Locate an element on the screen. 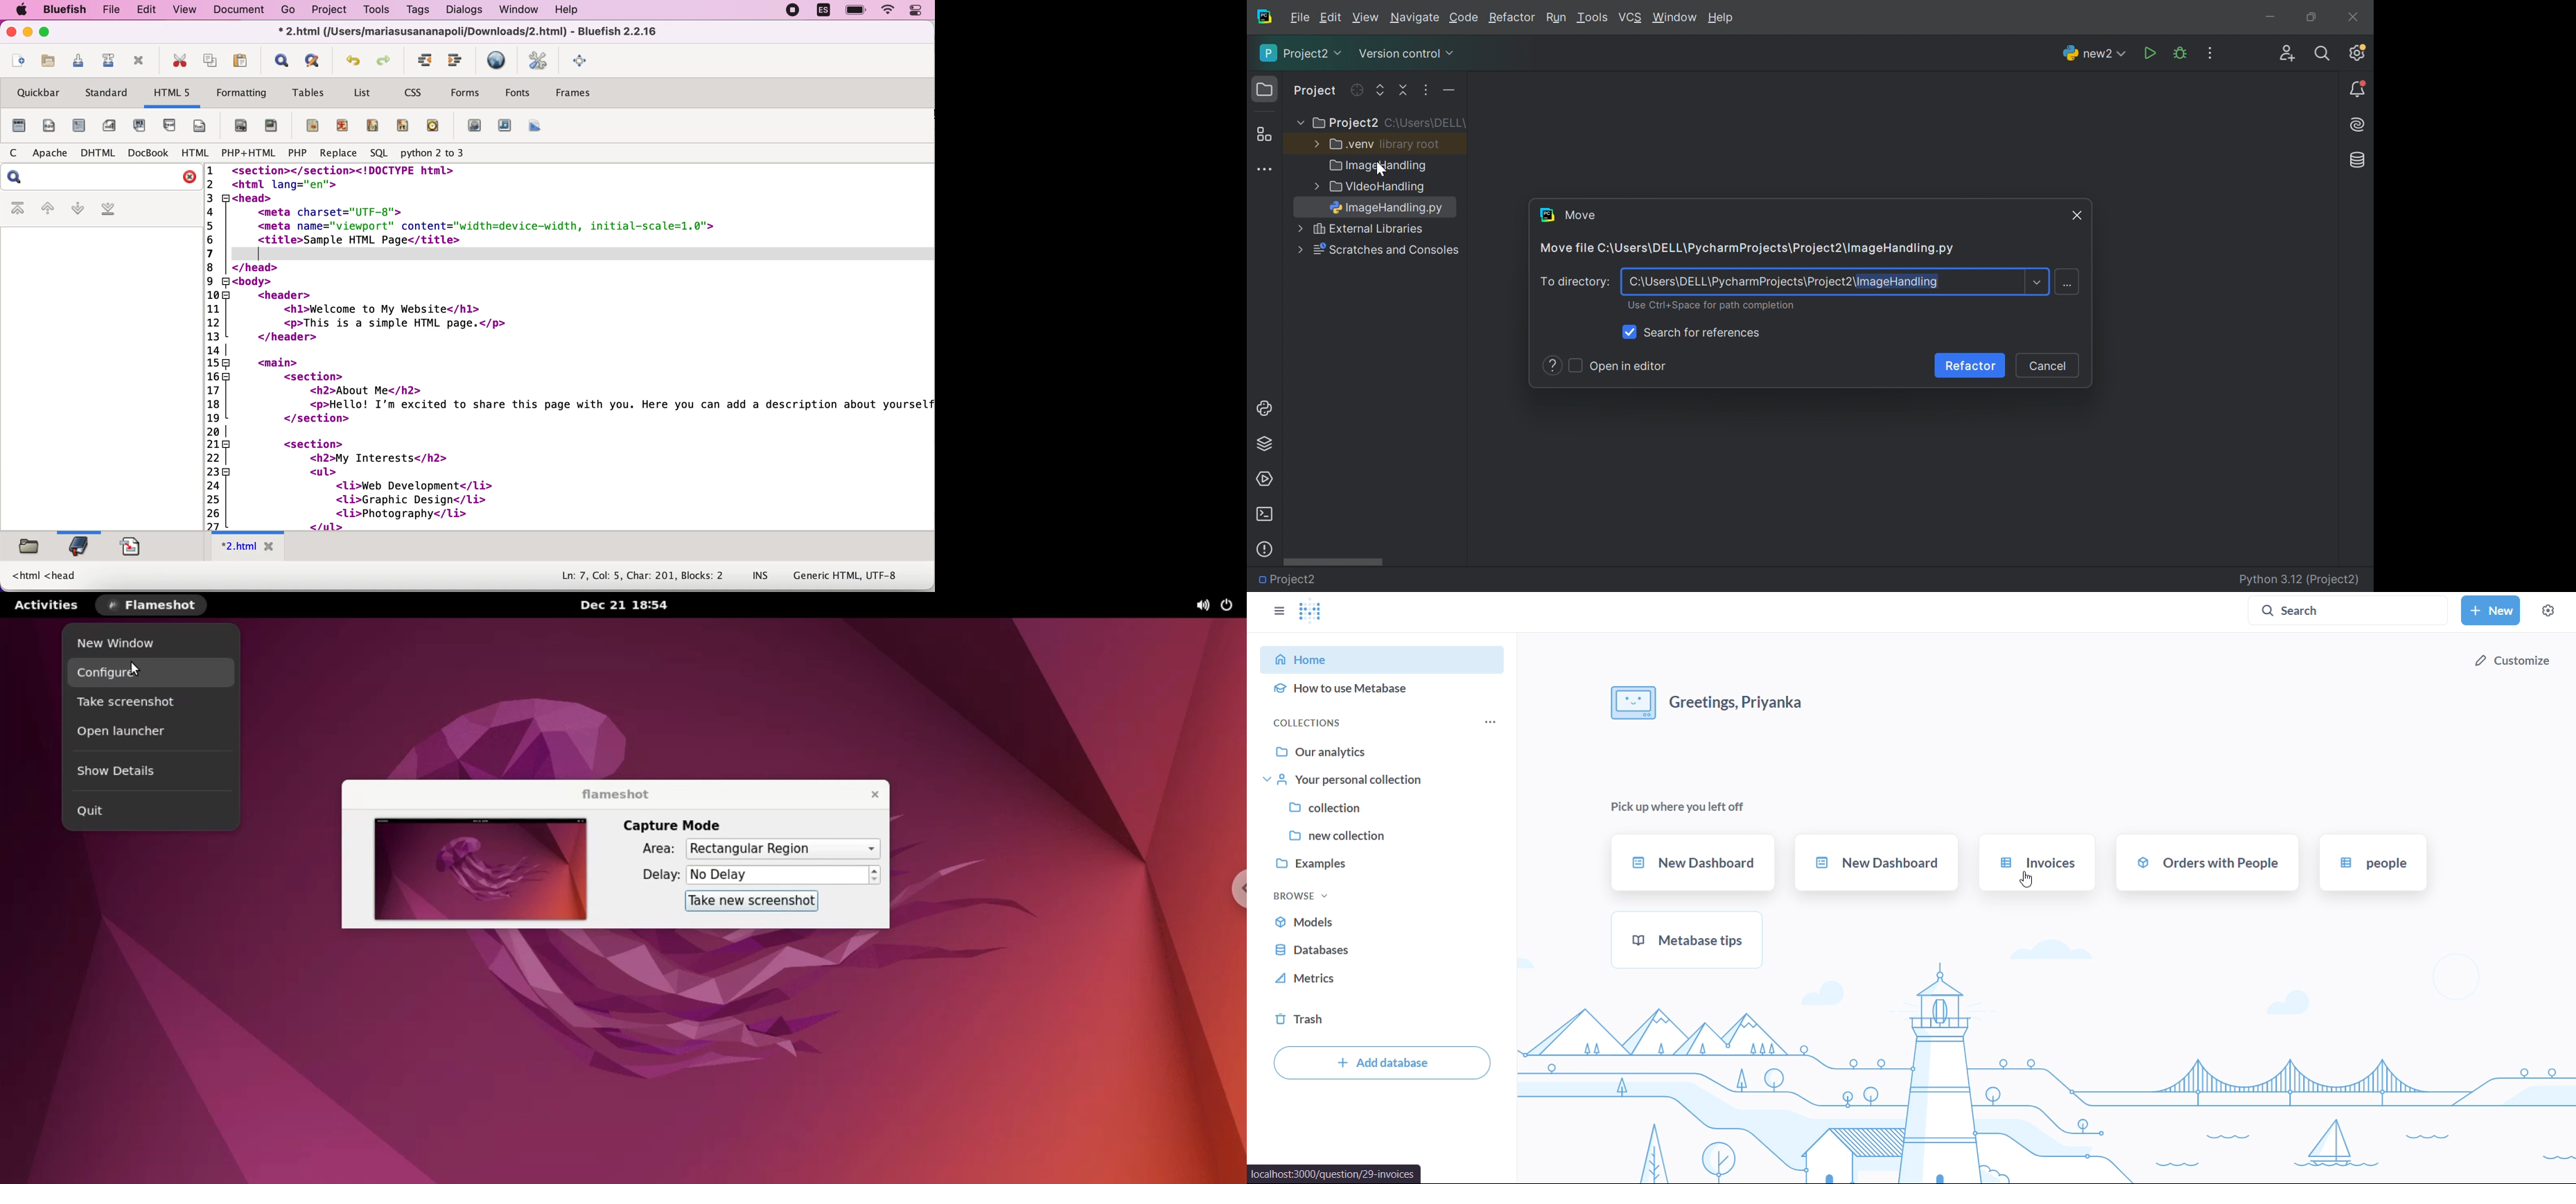  <html <head is located at coordinates (45, 577).